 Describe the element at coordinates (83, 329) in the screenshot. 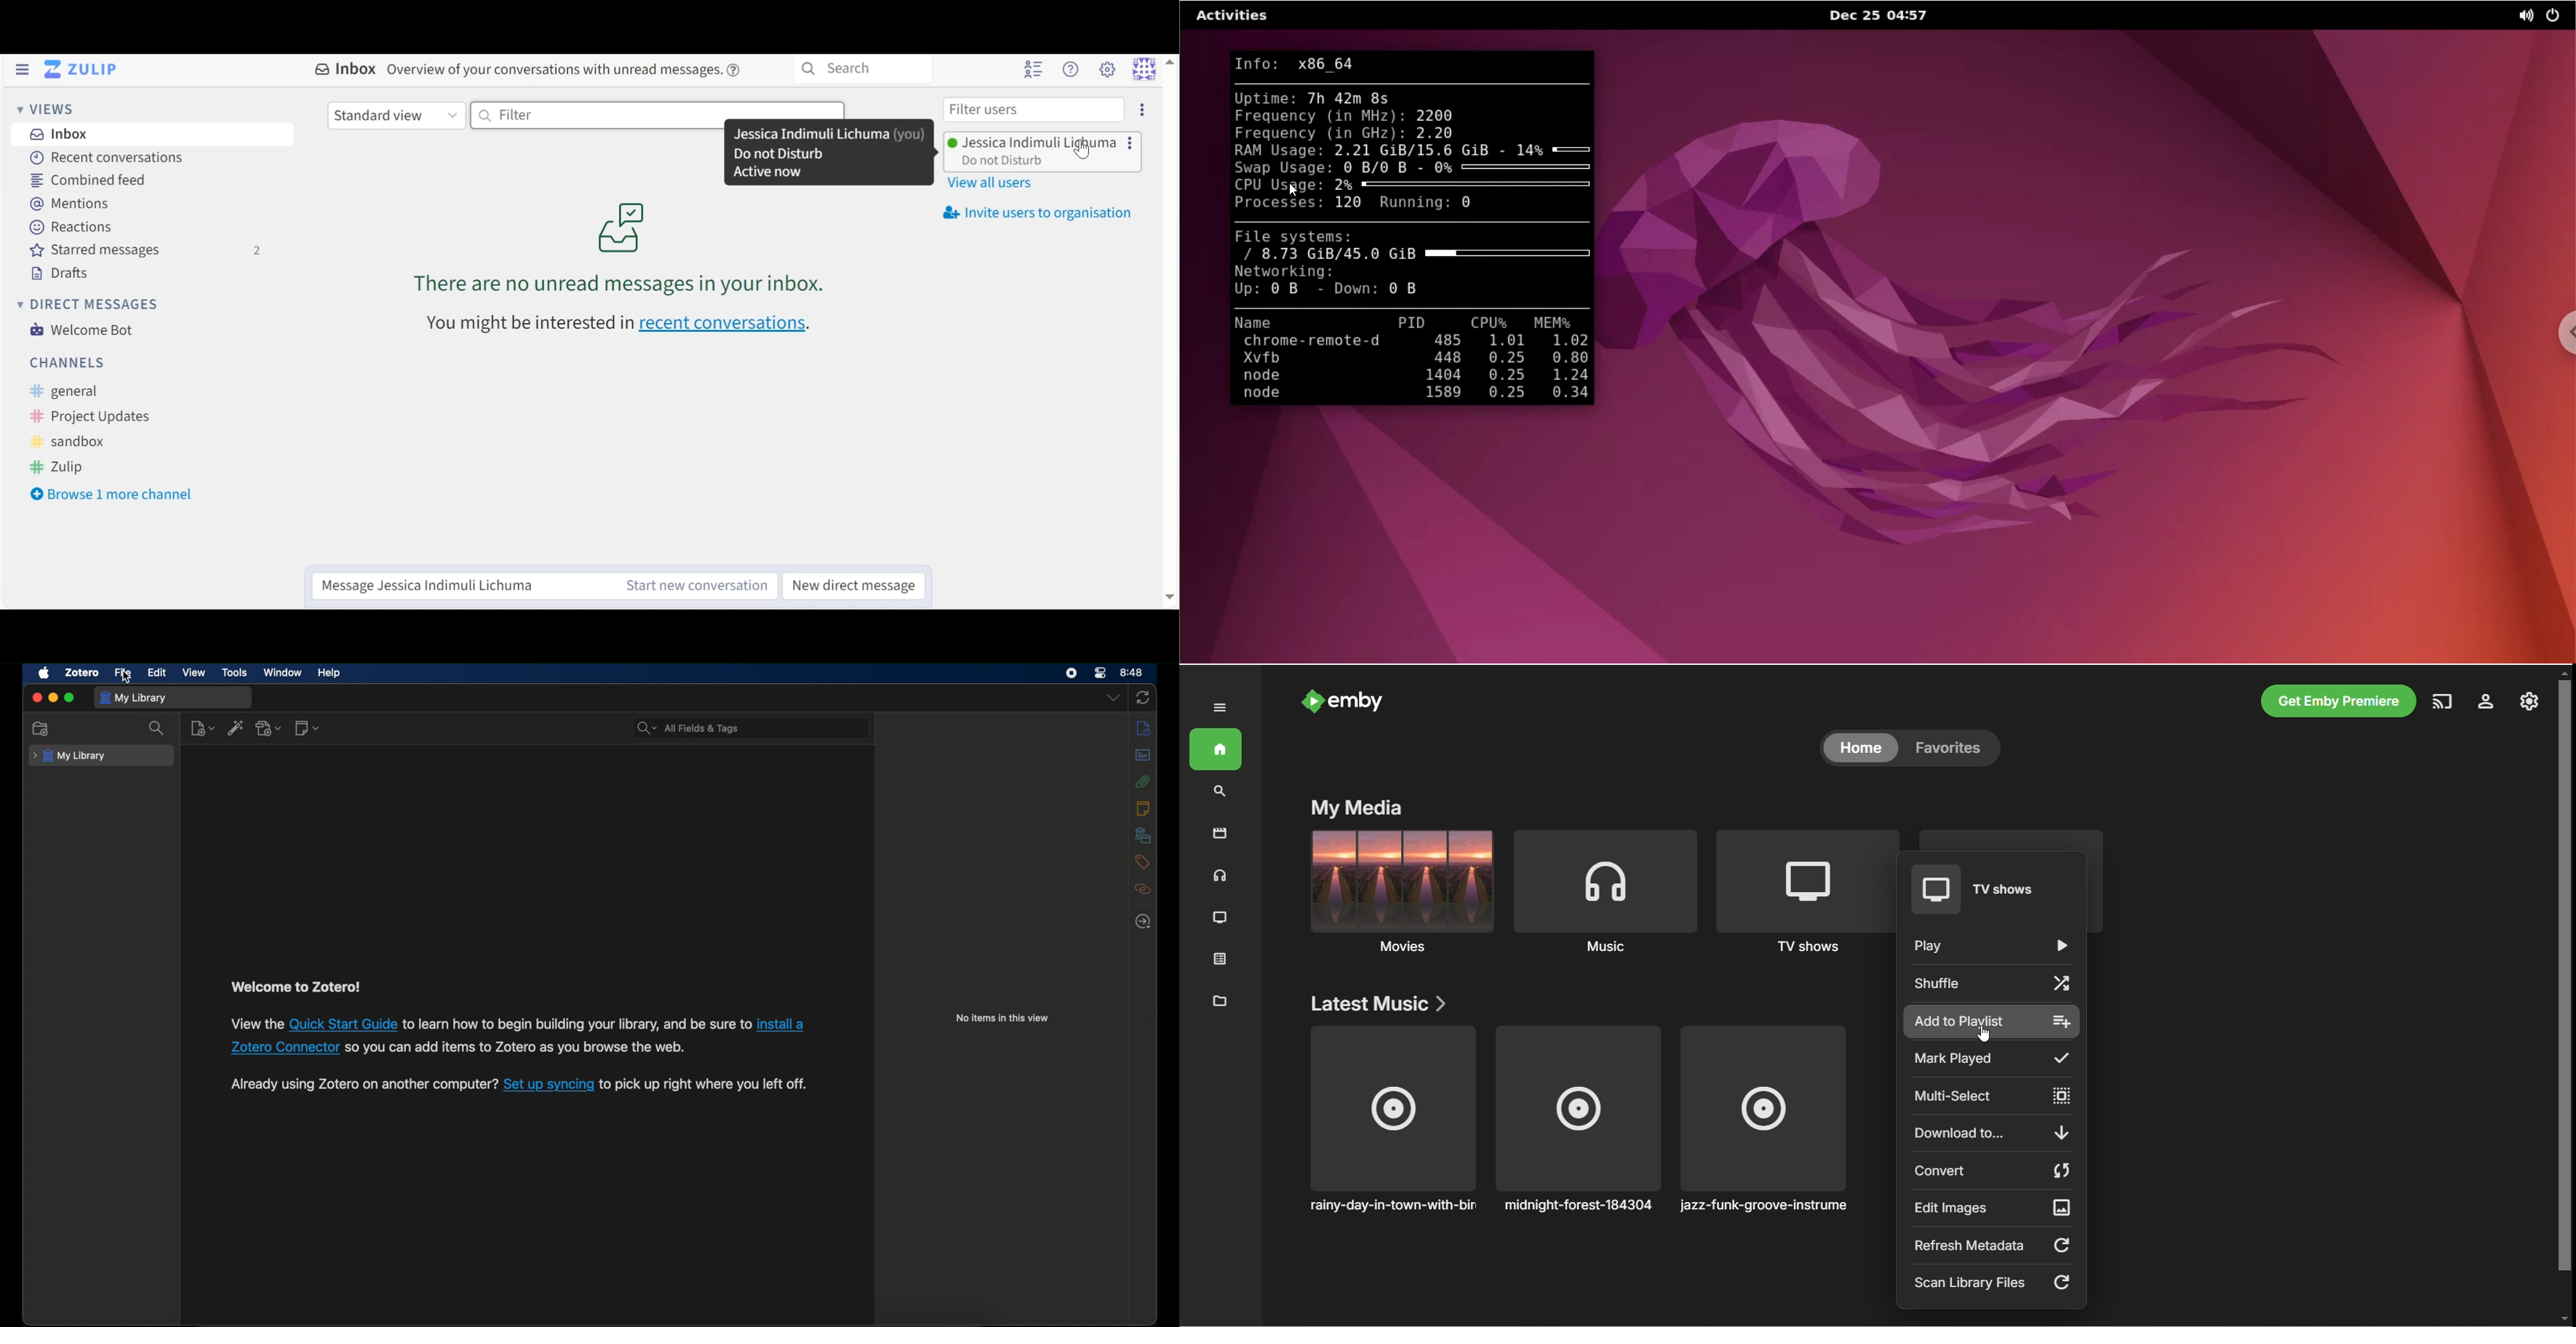

I see `Welcome Bot` at that location.